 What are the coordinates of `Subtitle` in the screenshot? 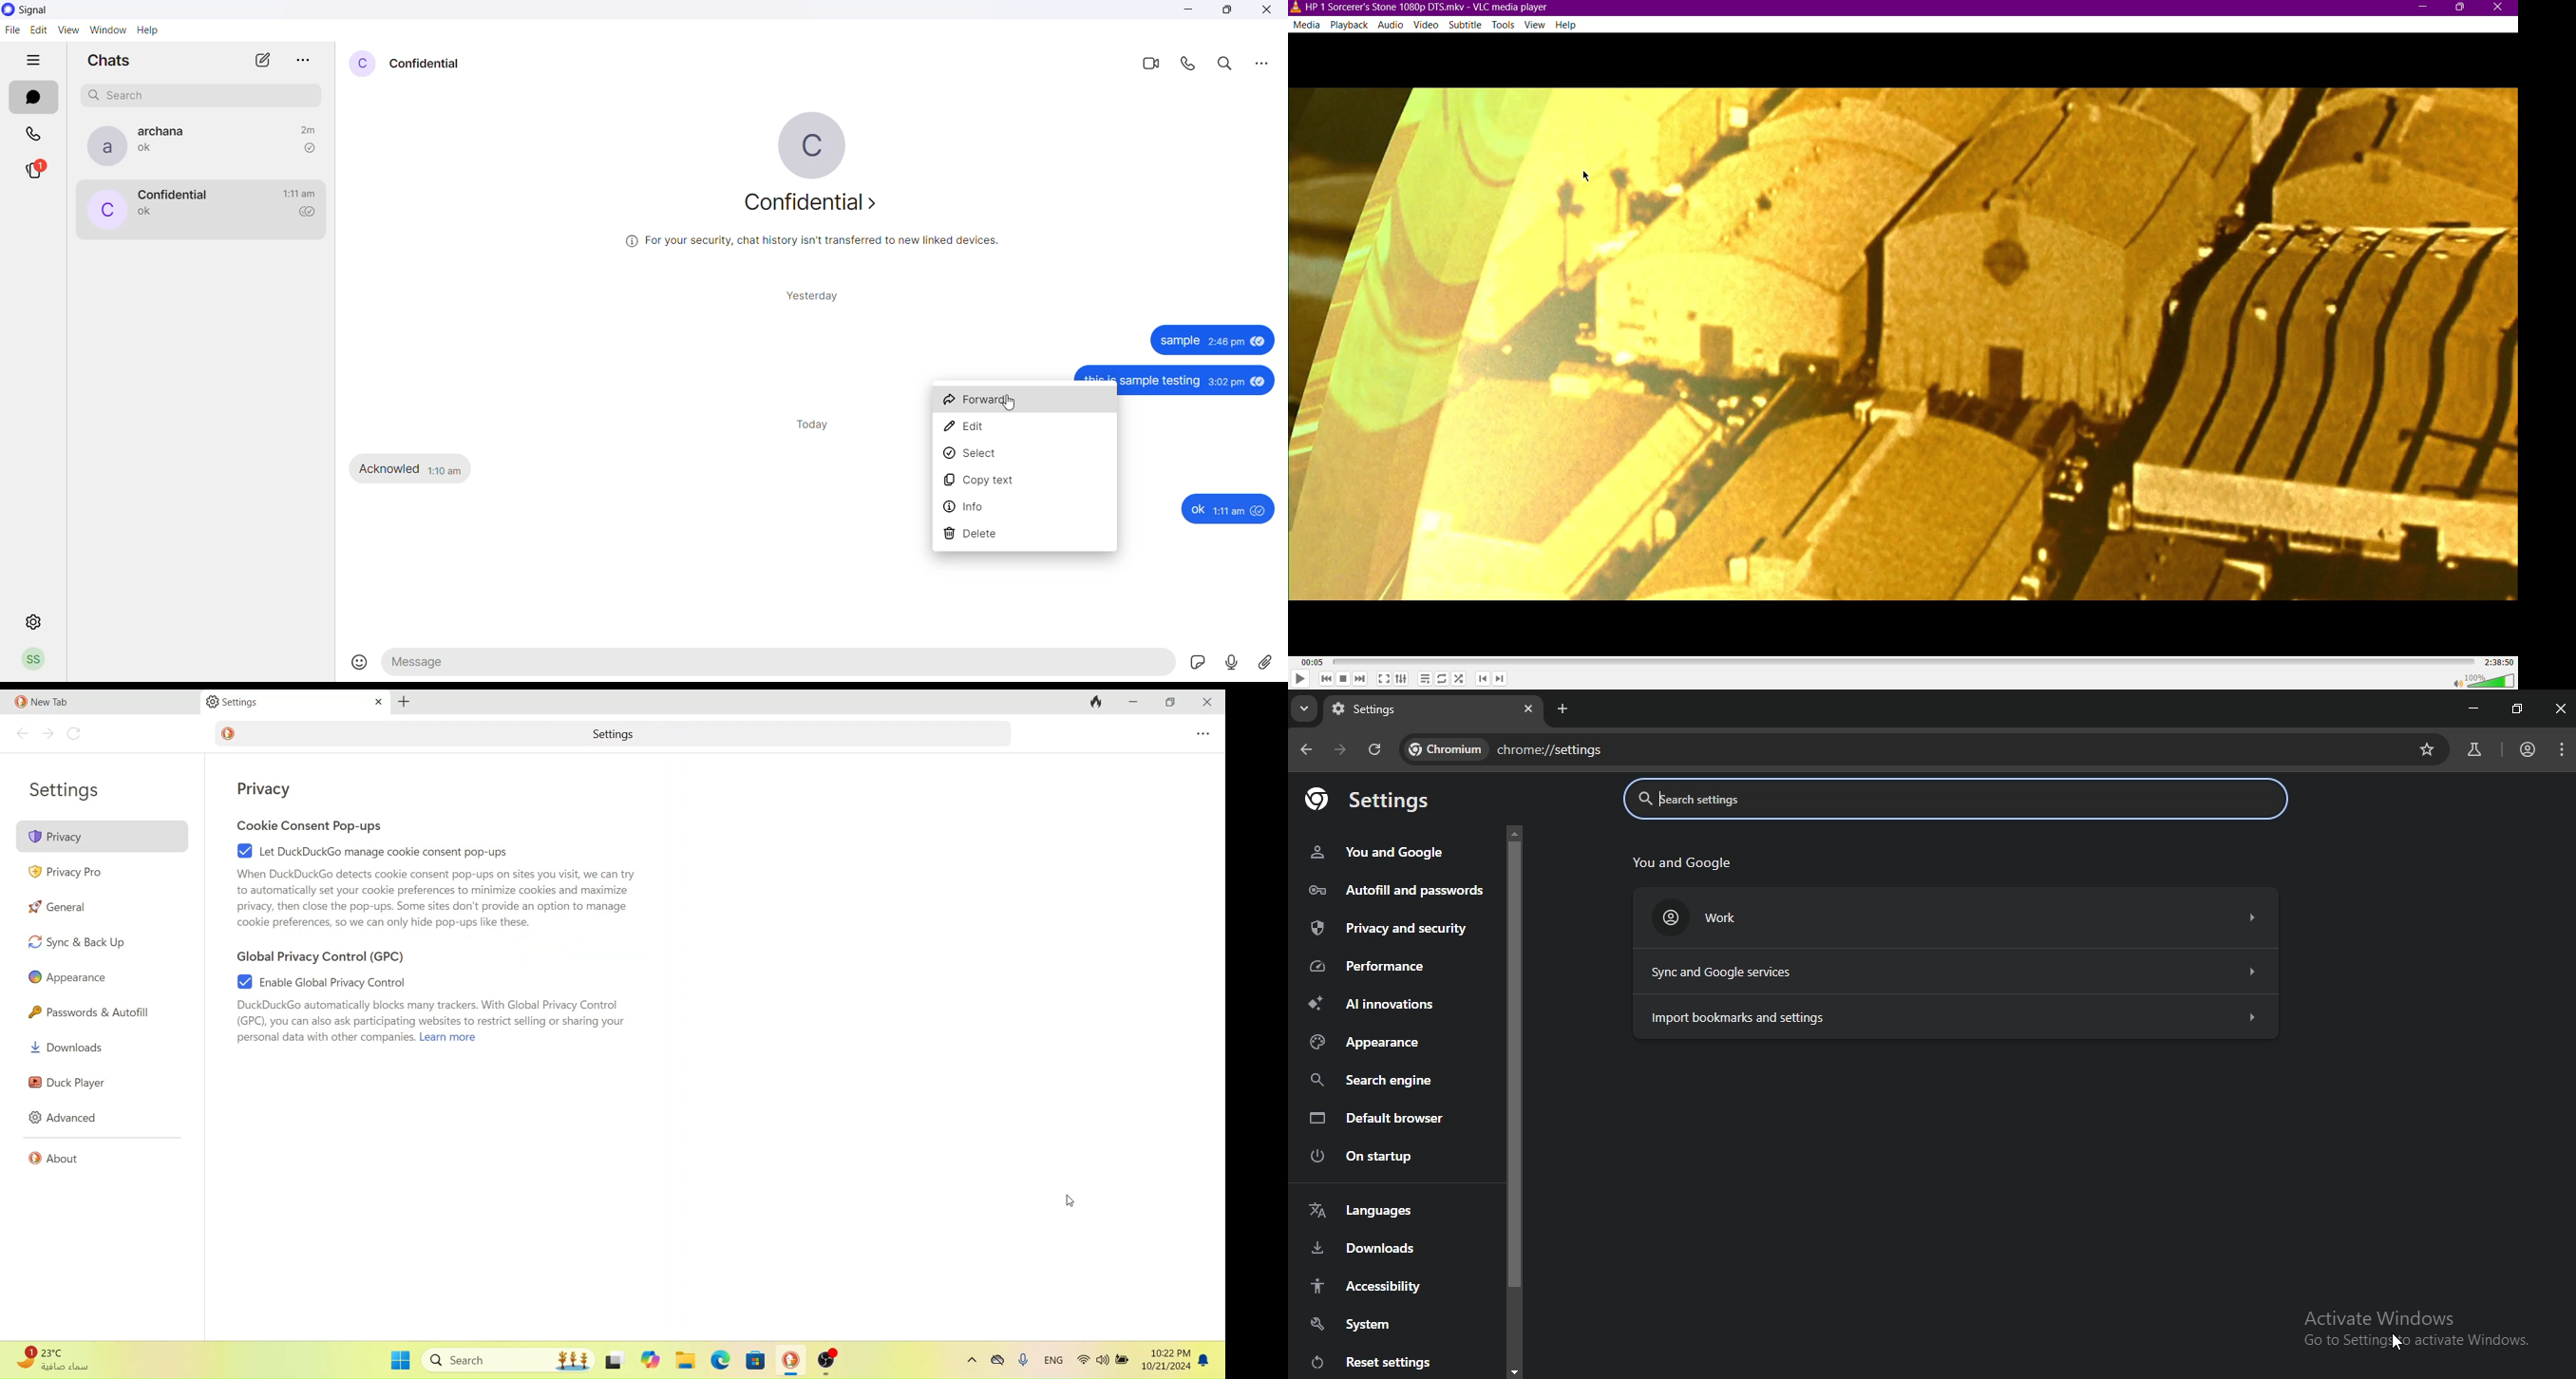 It's located at (1467, 24).